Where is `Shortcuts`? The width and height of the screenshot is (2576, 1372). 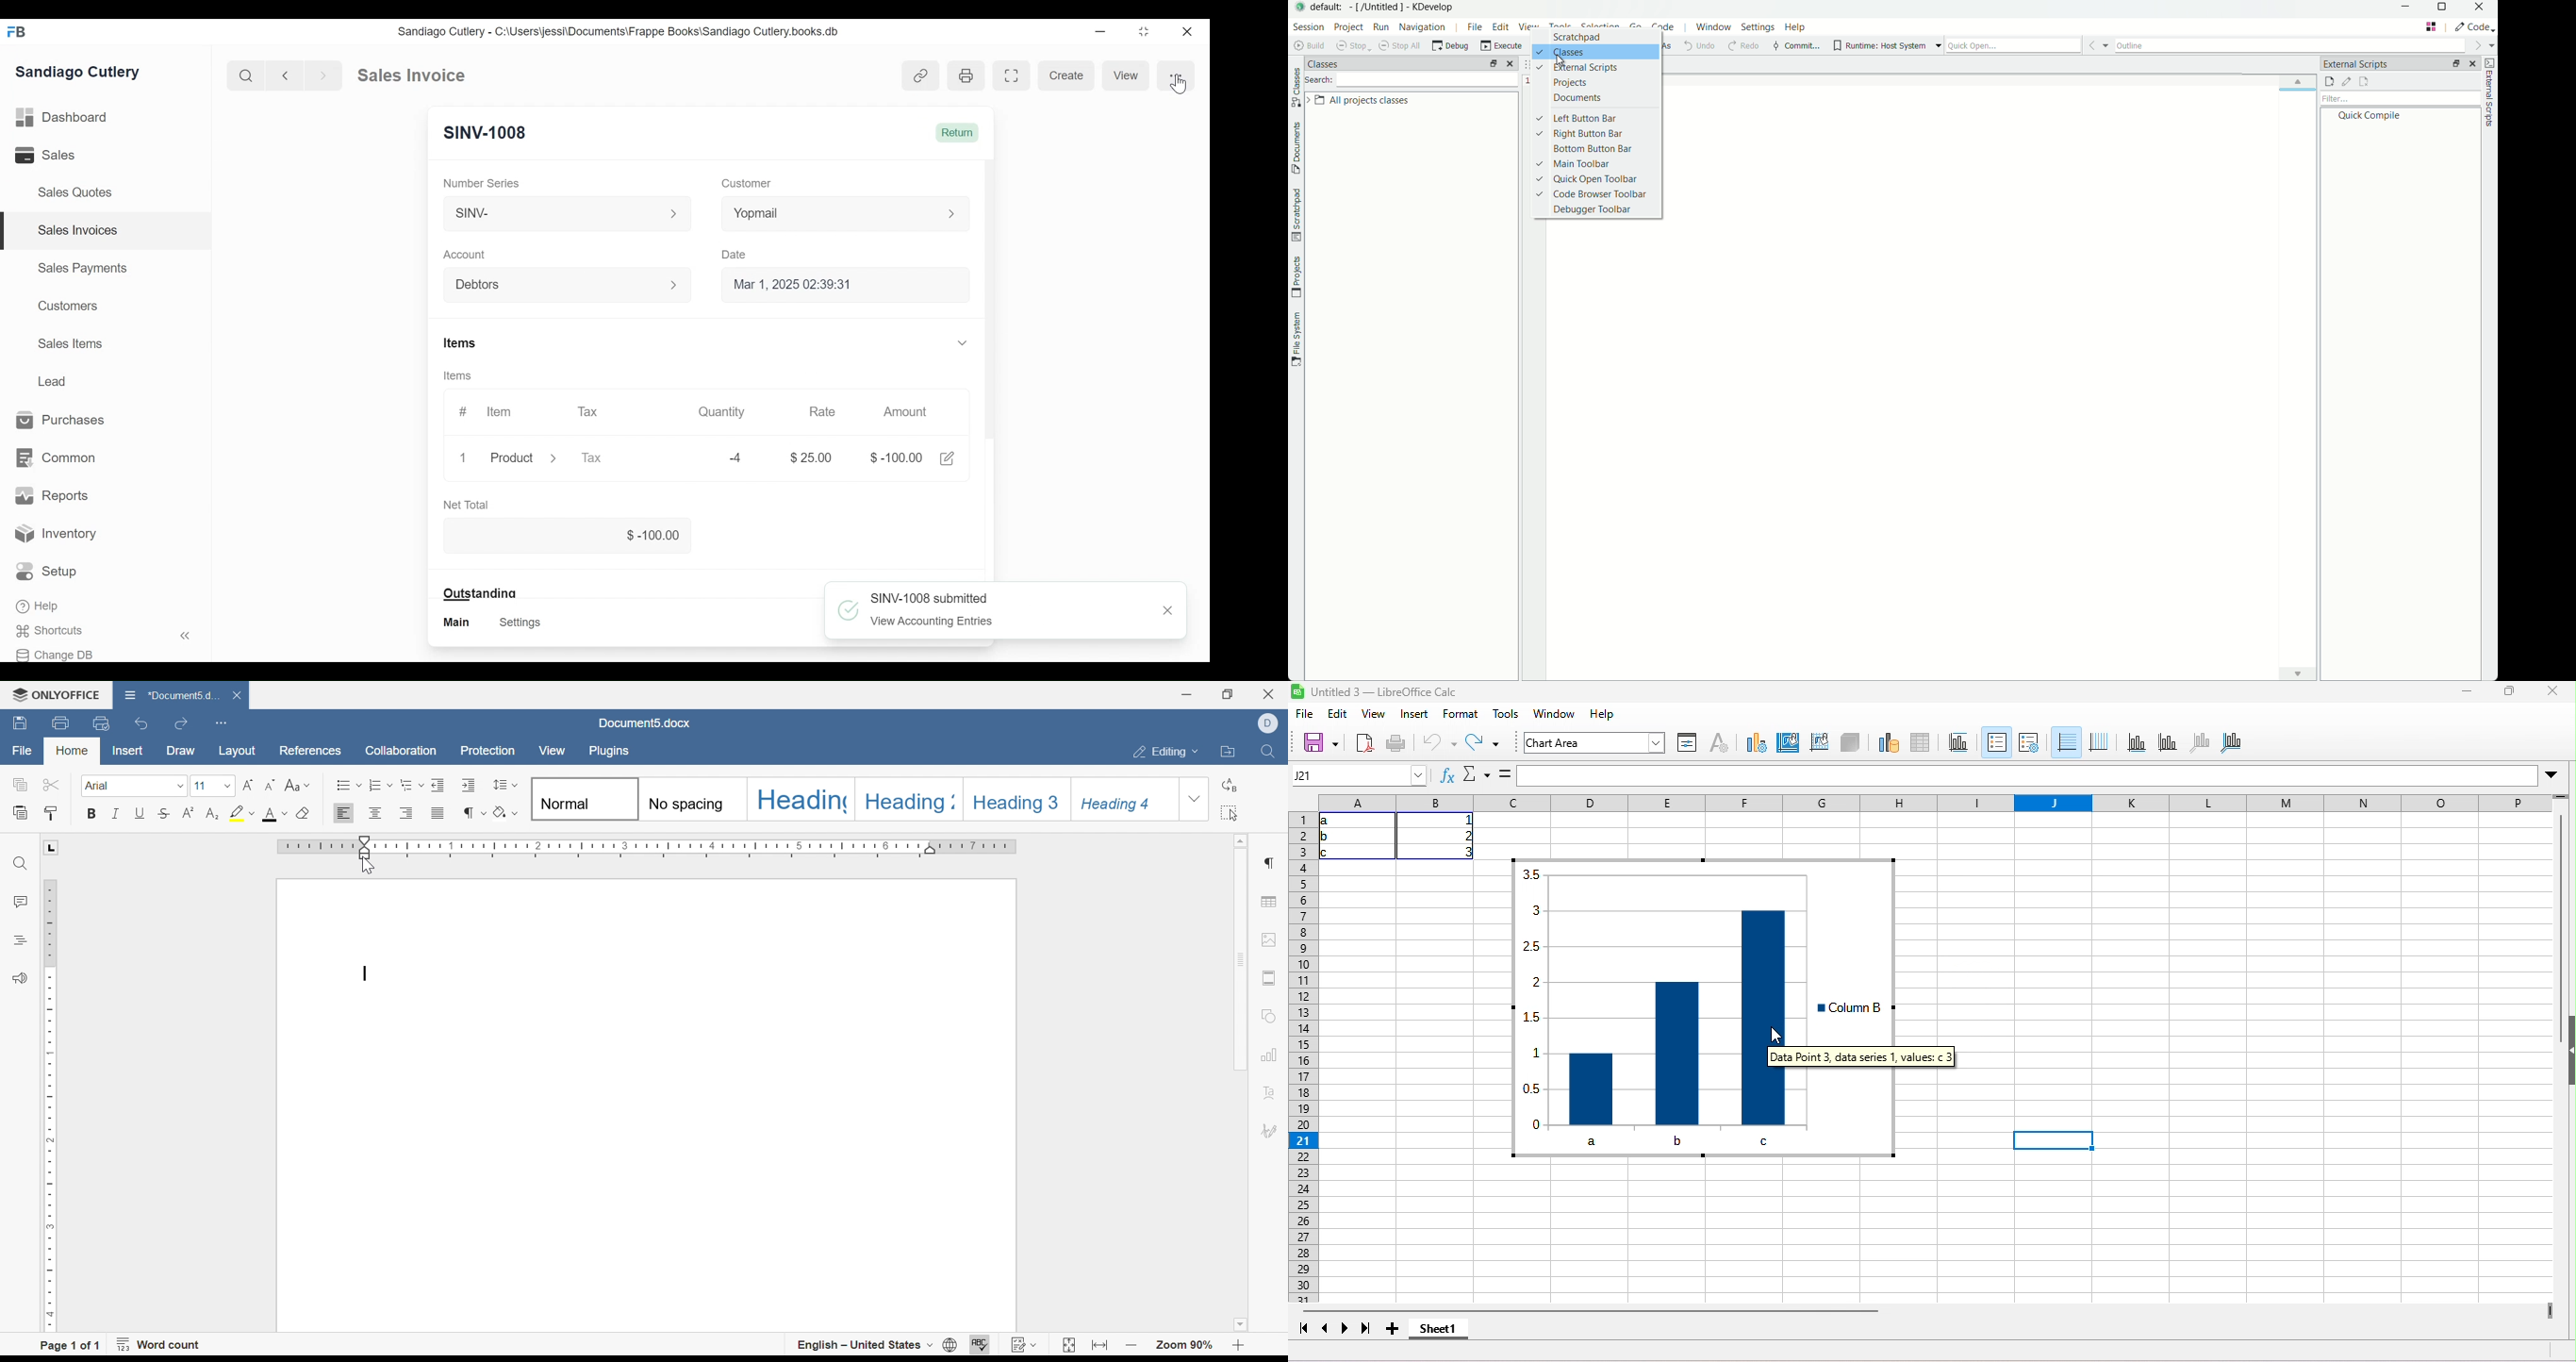
Shortcuts is located at coordinates (48, 631).